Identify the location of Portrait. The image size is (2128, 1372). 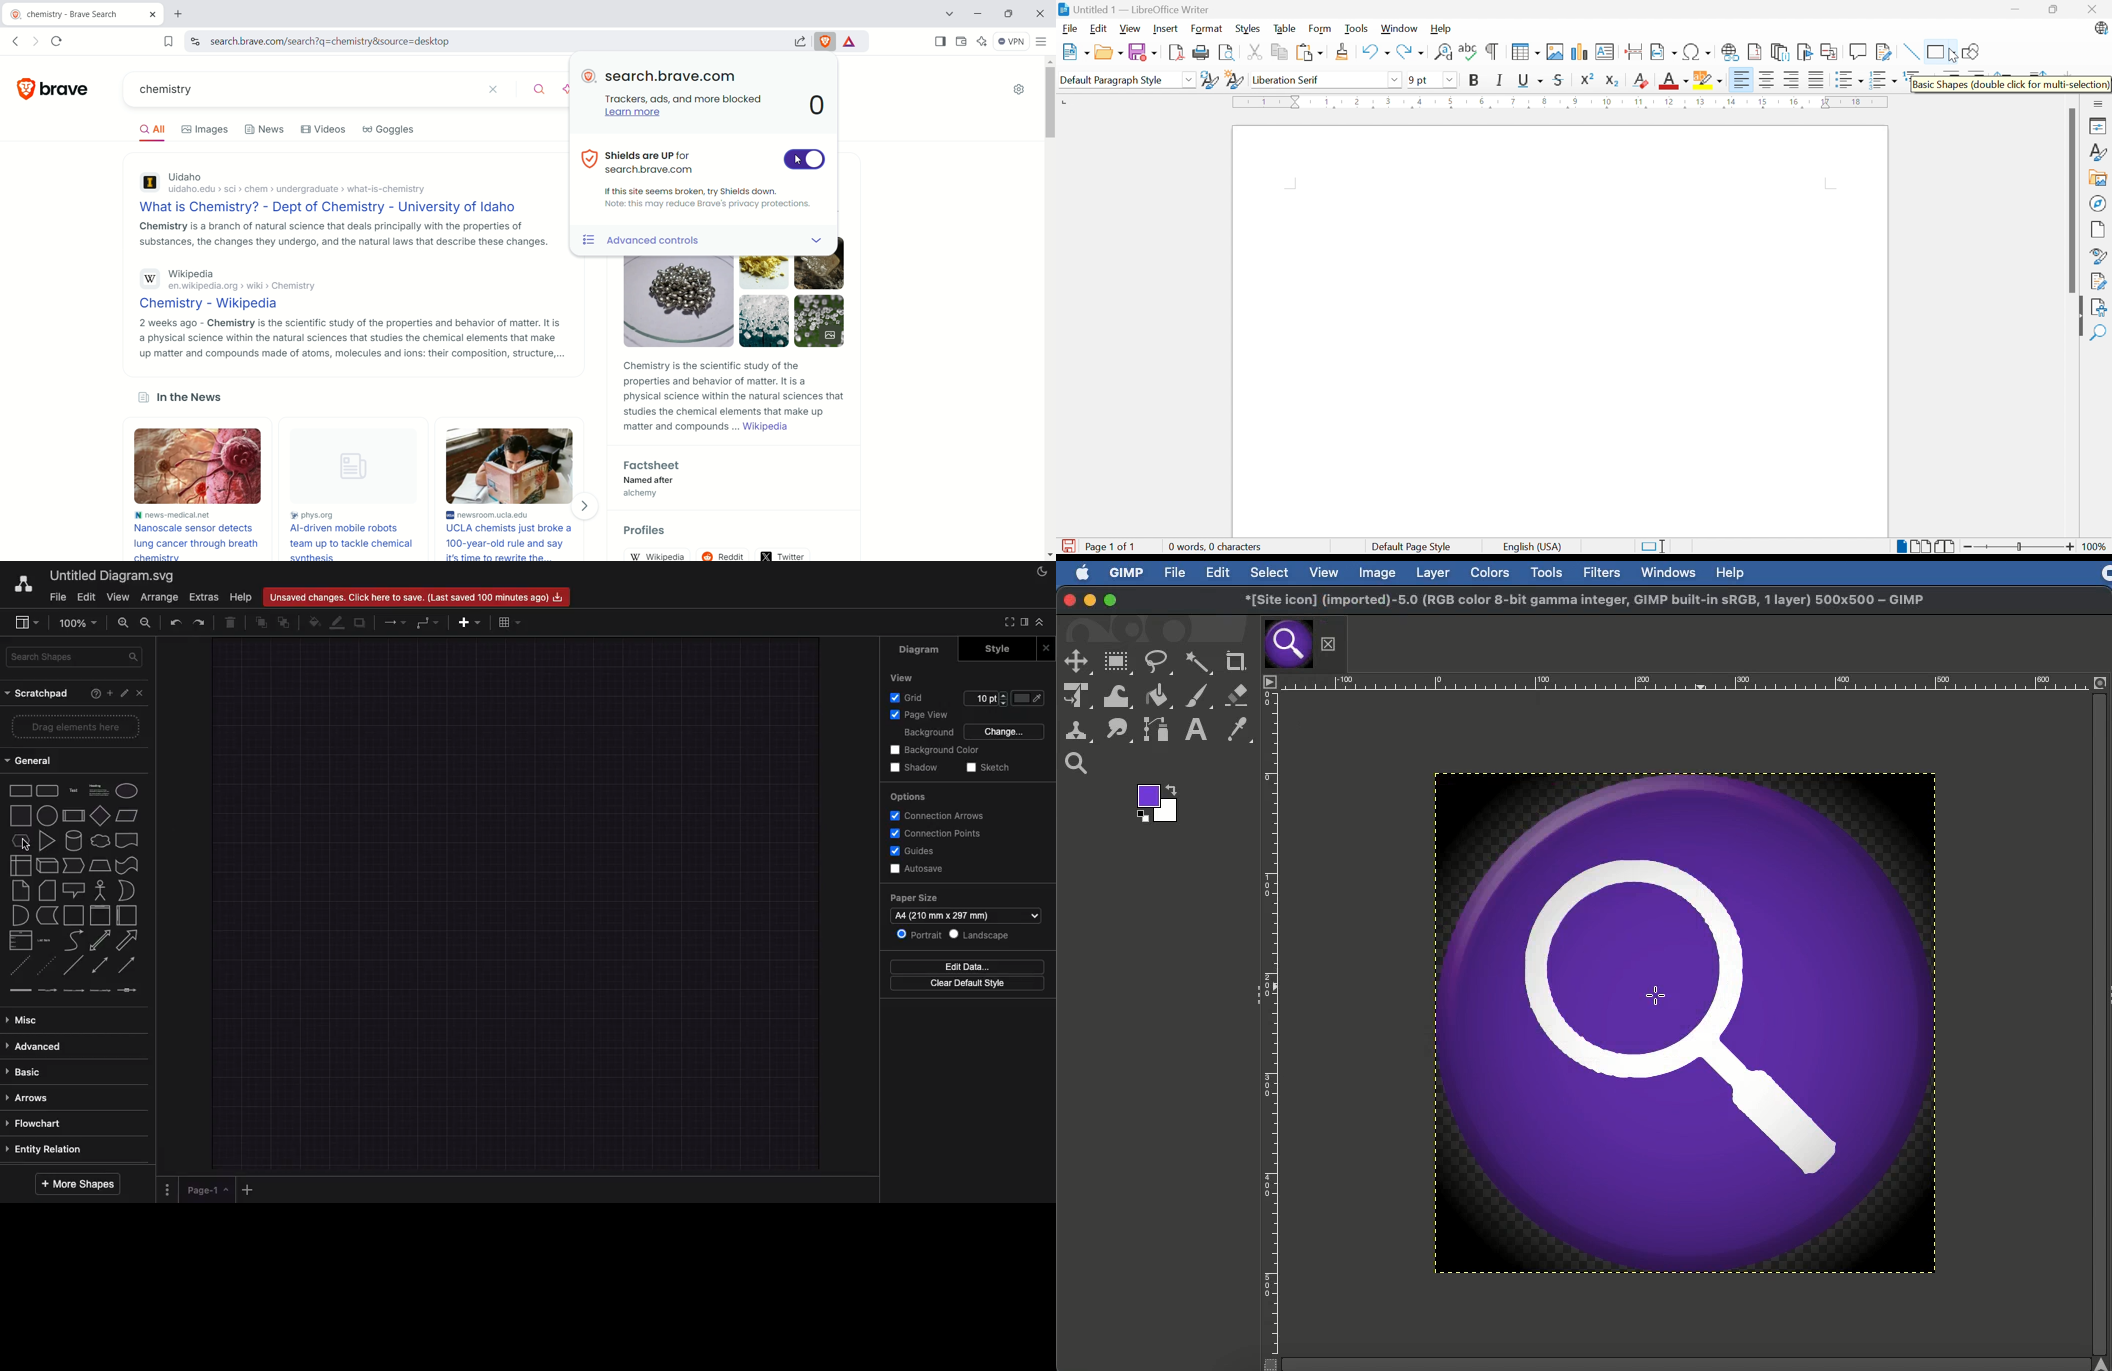
(920, 936).